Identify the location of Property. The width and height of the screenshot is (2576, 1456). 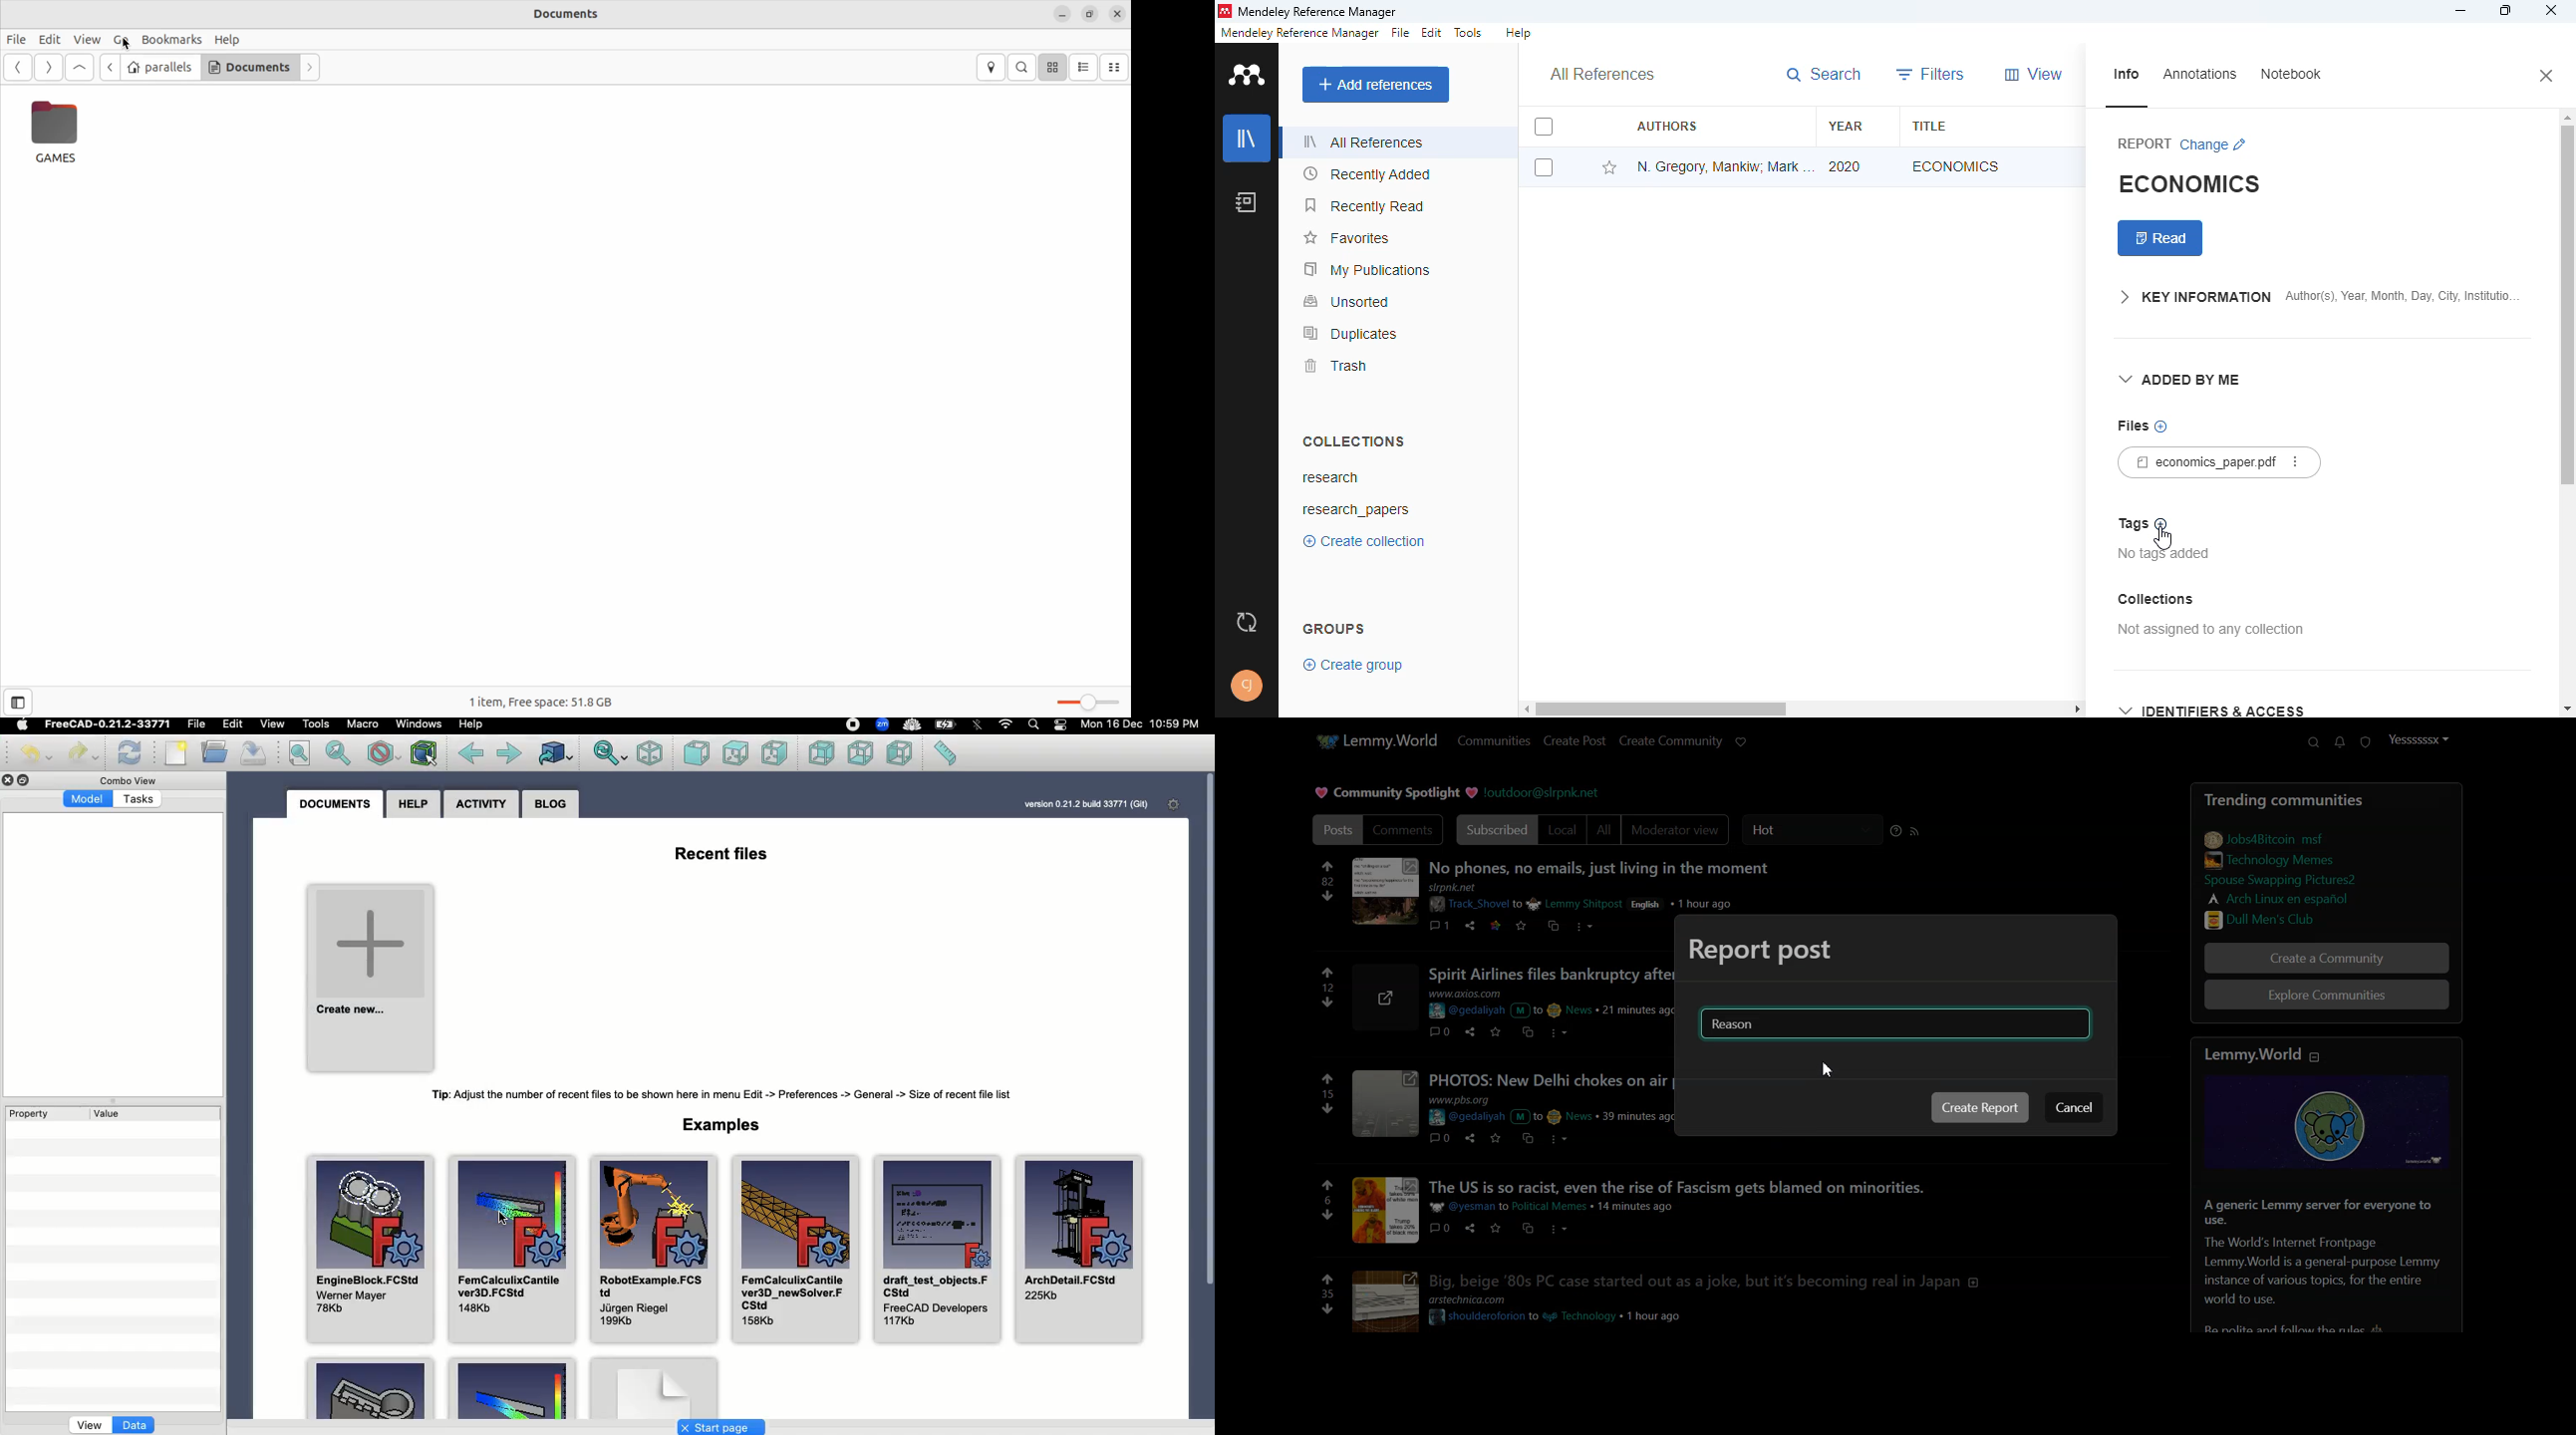
(33, 1117).